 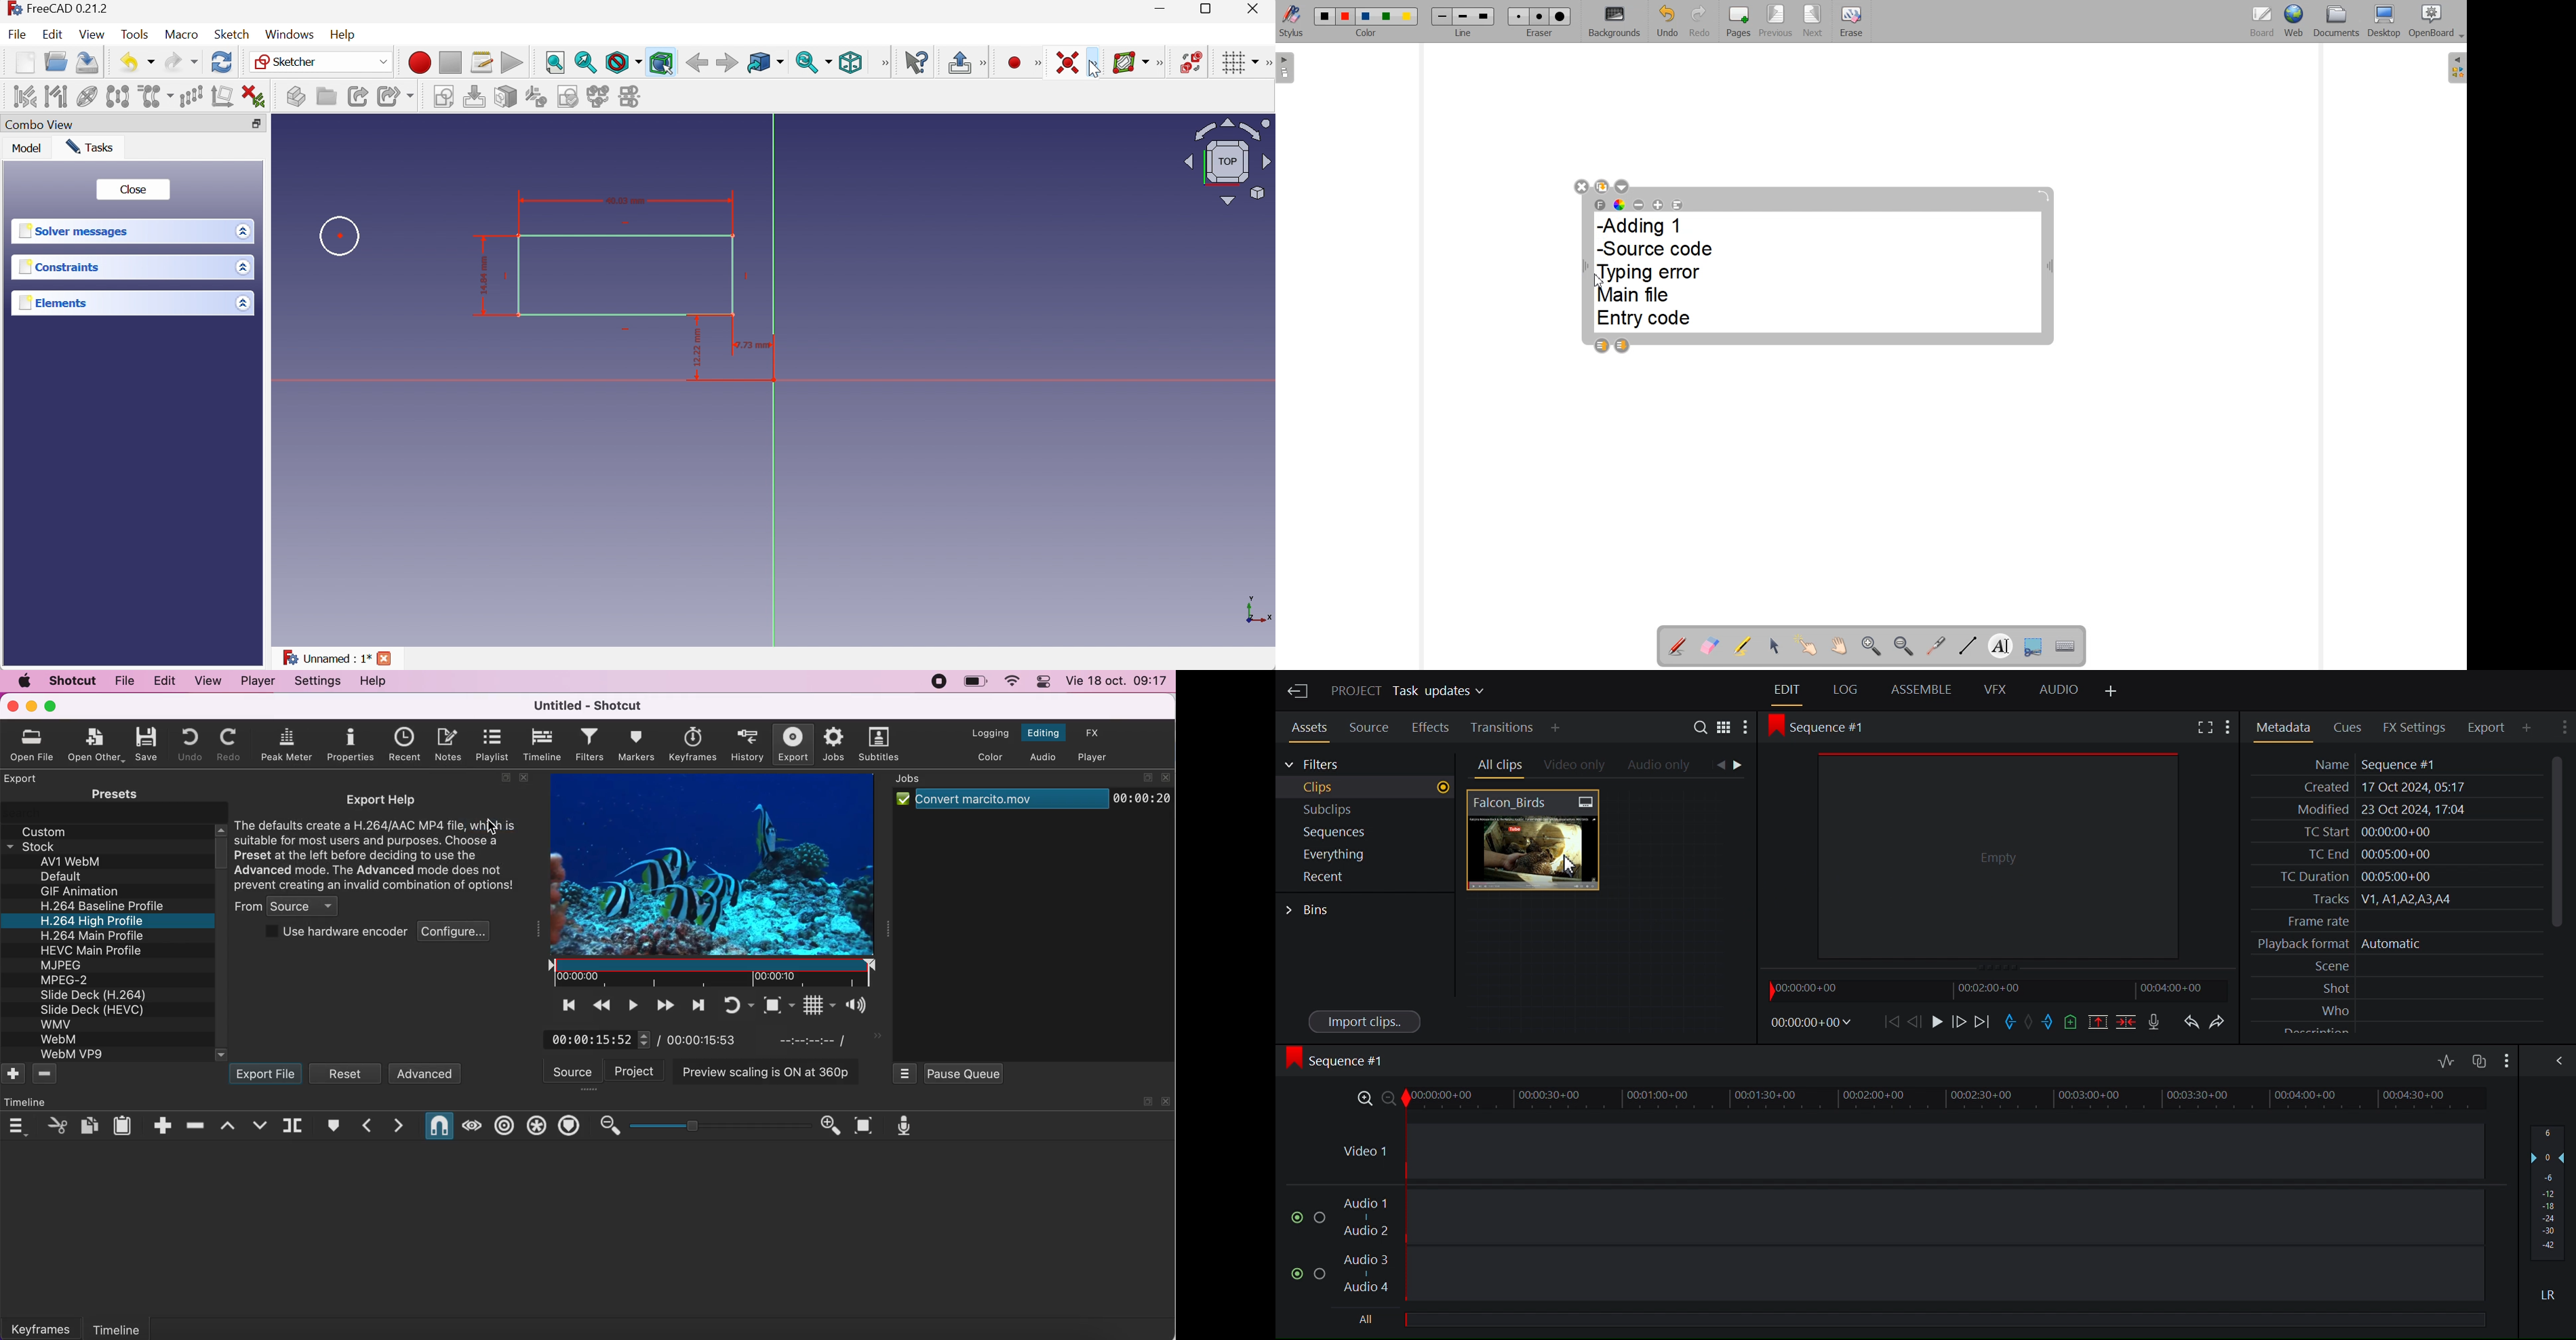 What do you see at coordinates (1411, 692) in the screenshot?
I see `Show/Change project details` at bounding box center [1411, 692].